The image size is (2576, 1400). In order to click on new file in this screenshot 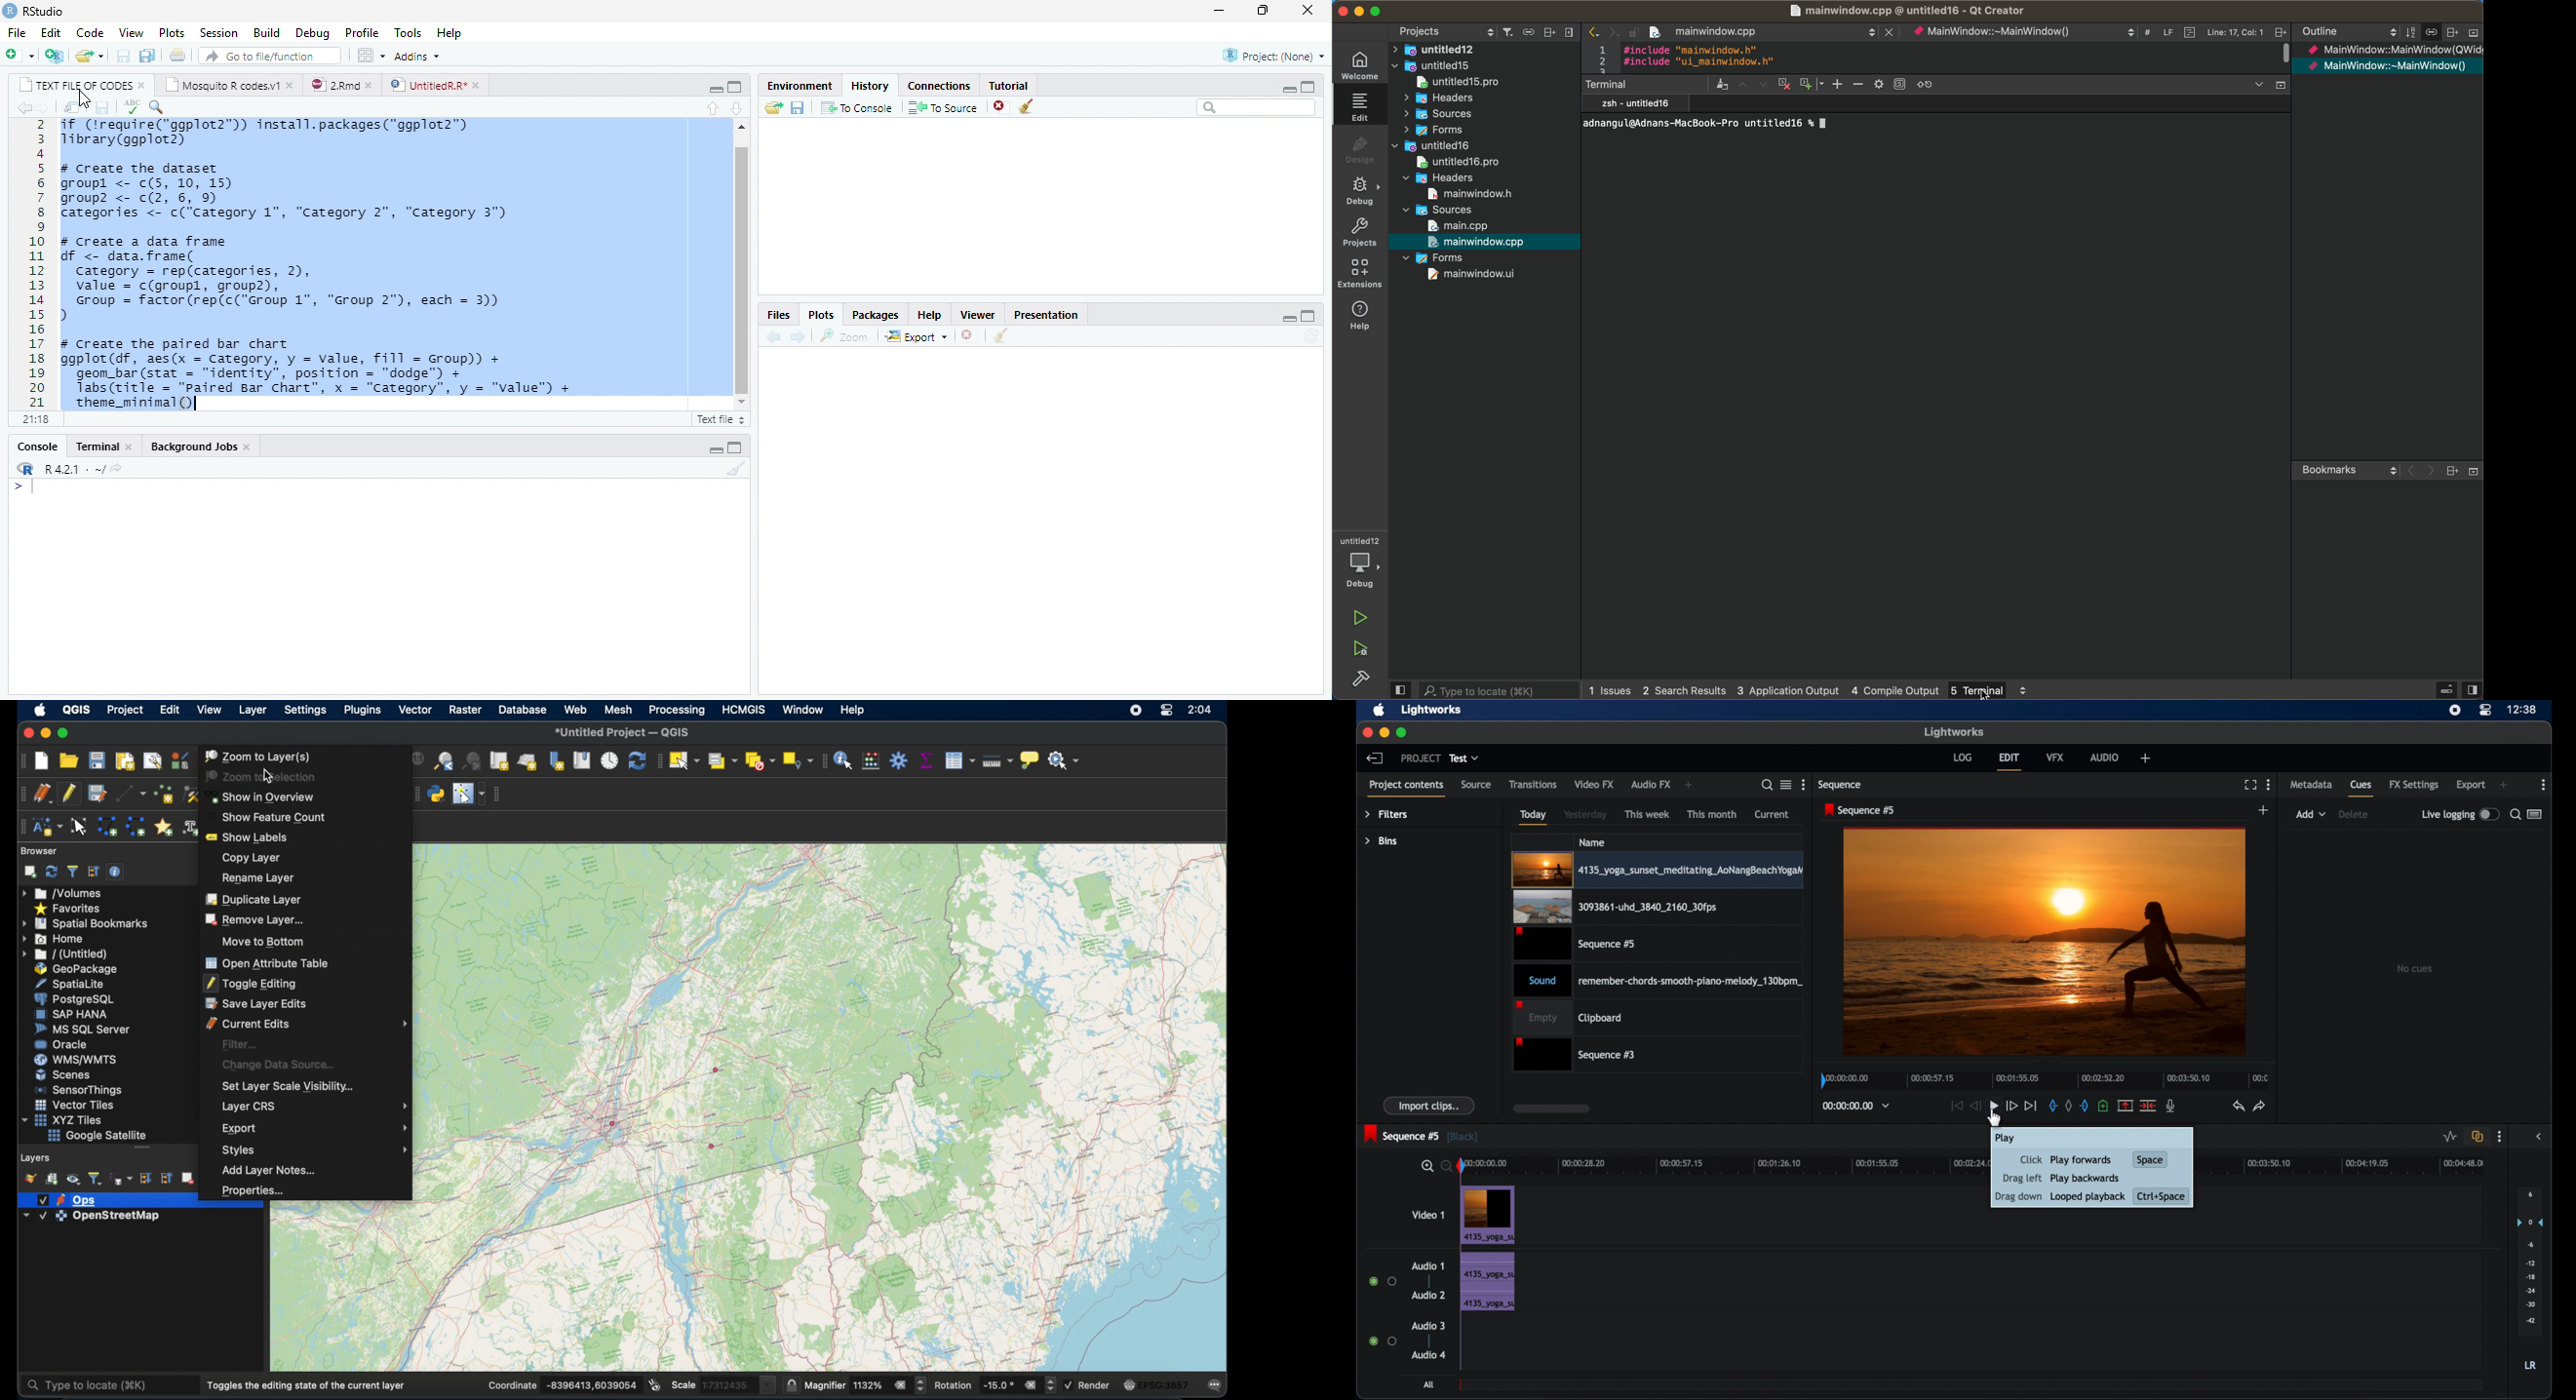, I will do `click(19, 55)`.